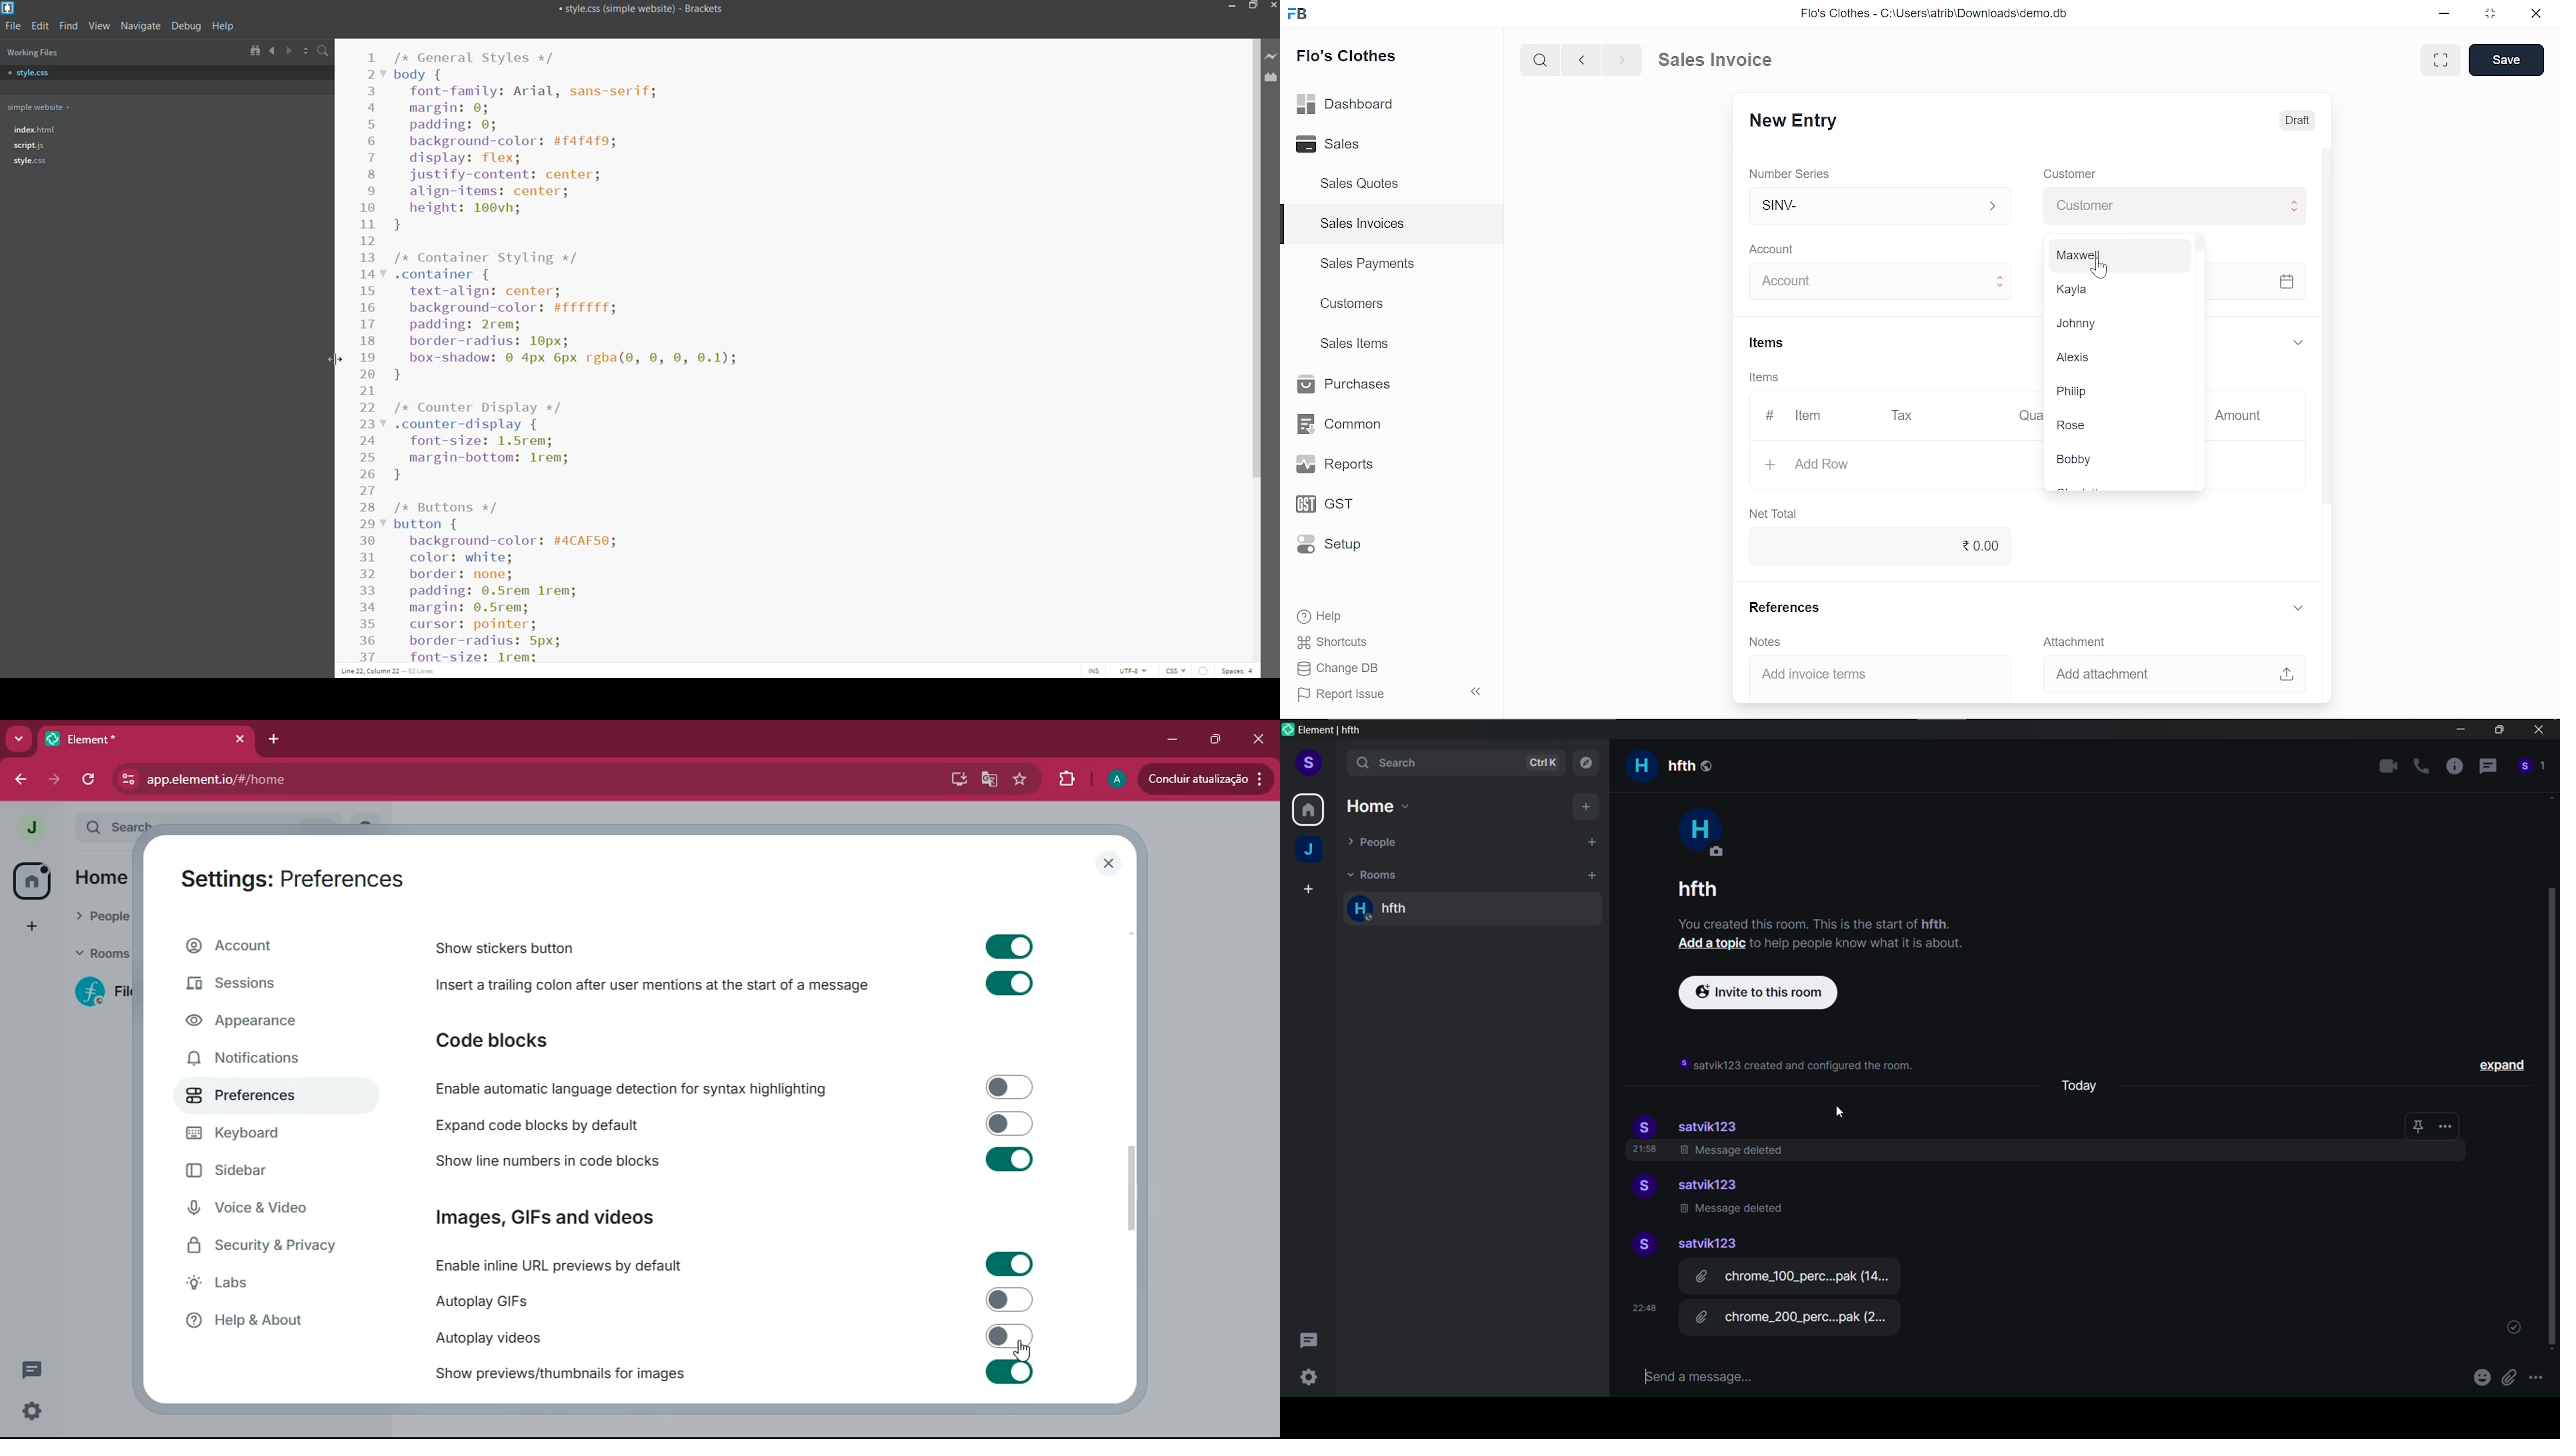  What do you see at coordinates (1343, 643) in the screenshot?
I see `Shortcuts` at bounding box center [1343, 643].